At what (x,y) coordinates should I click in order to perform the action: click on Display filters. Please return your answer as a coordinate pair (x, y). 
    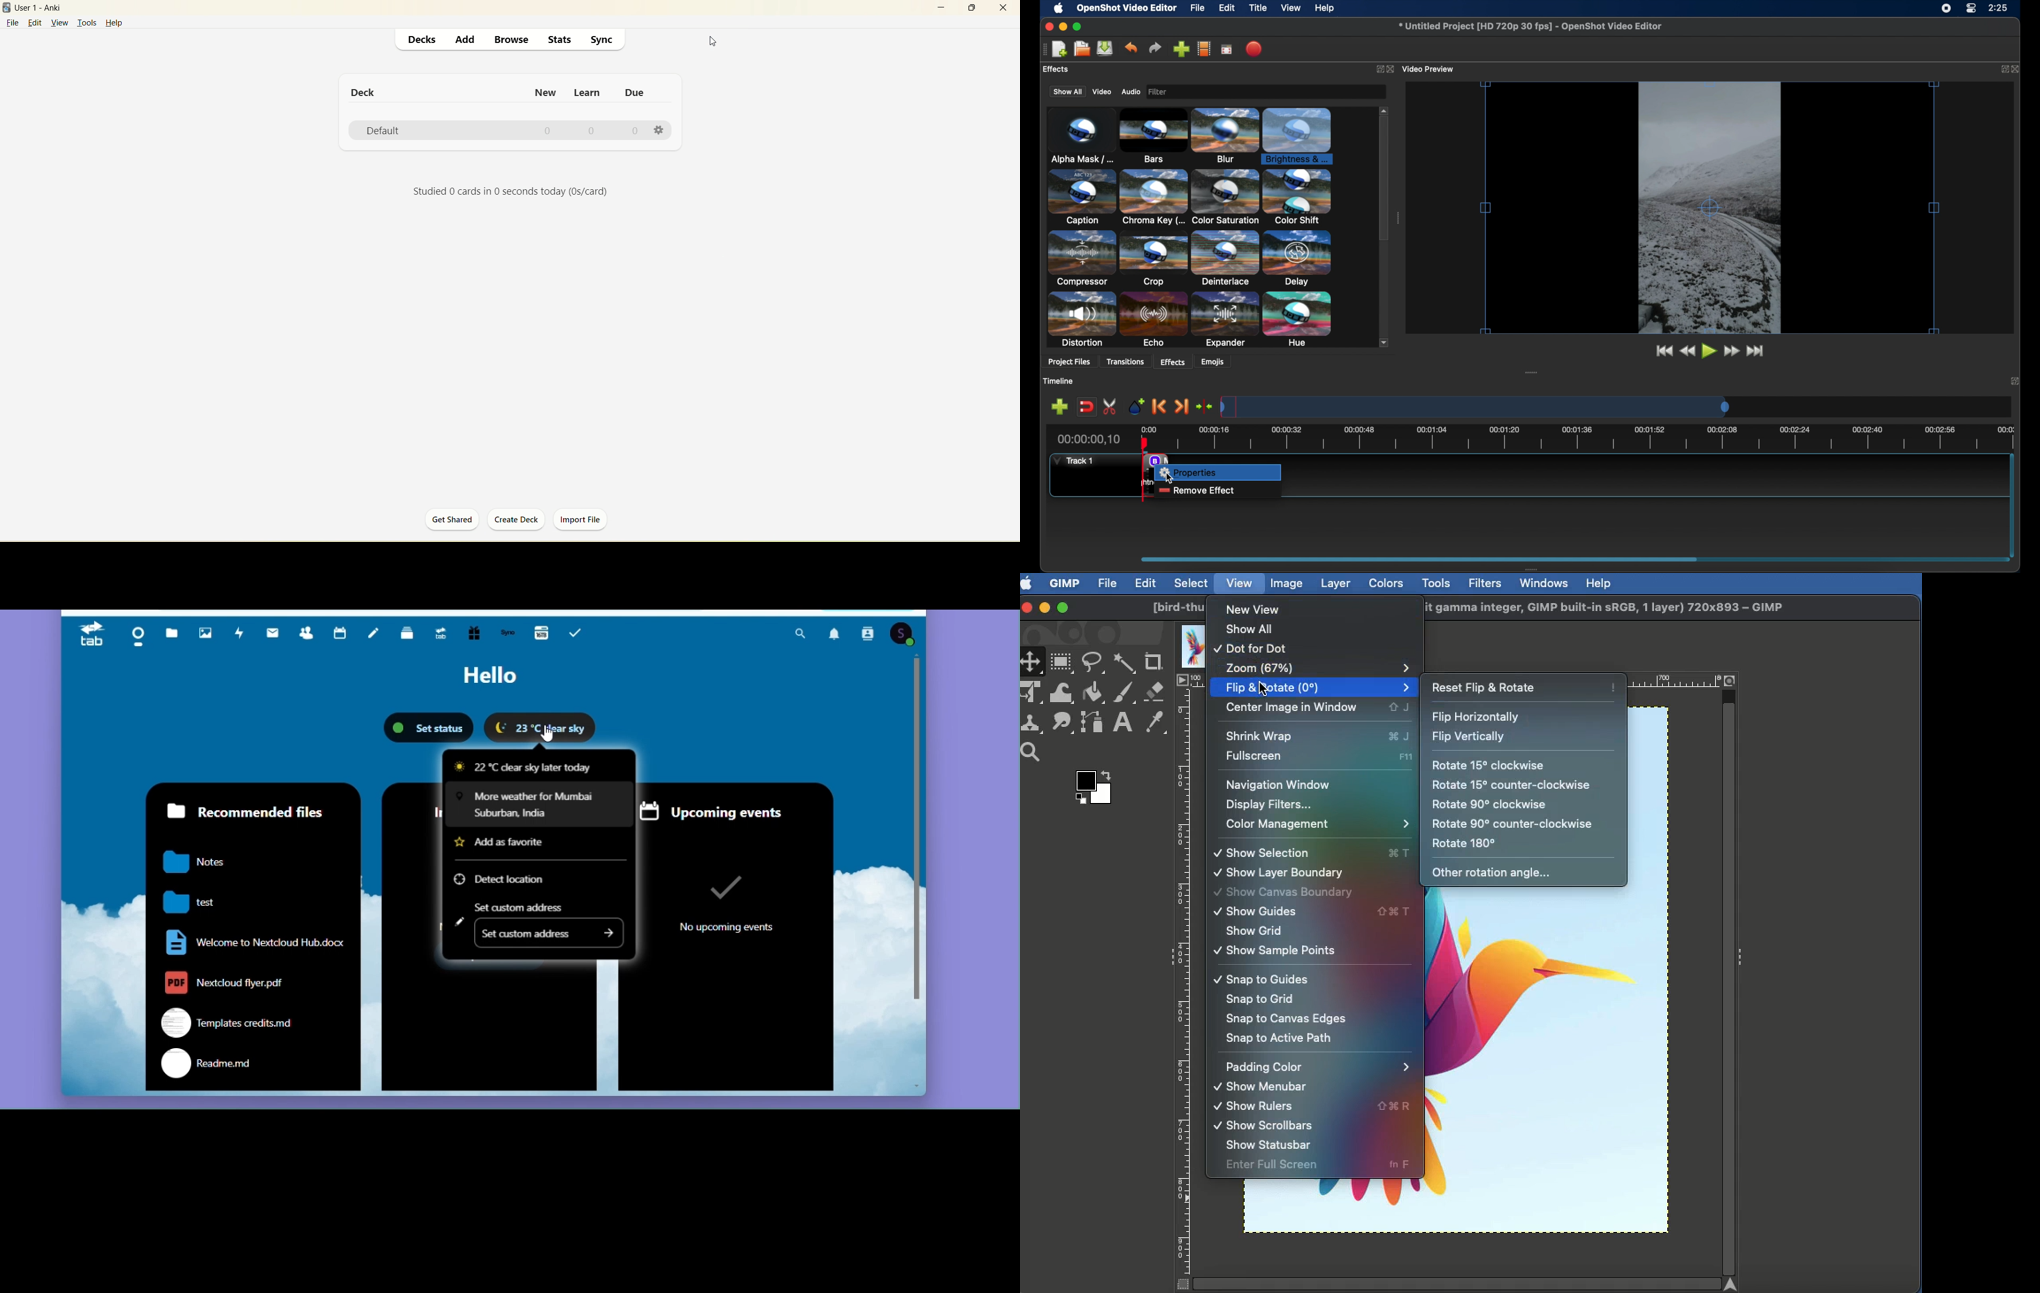
    Looking at the image, I should click on (1270, 806).